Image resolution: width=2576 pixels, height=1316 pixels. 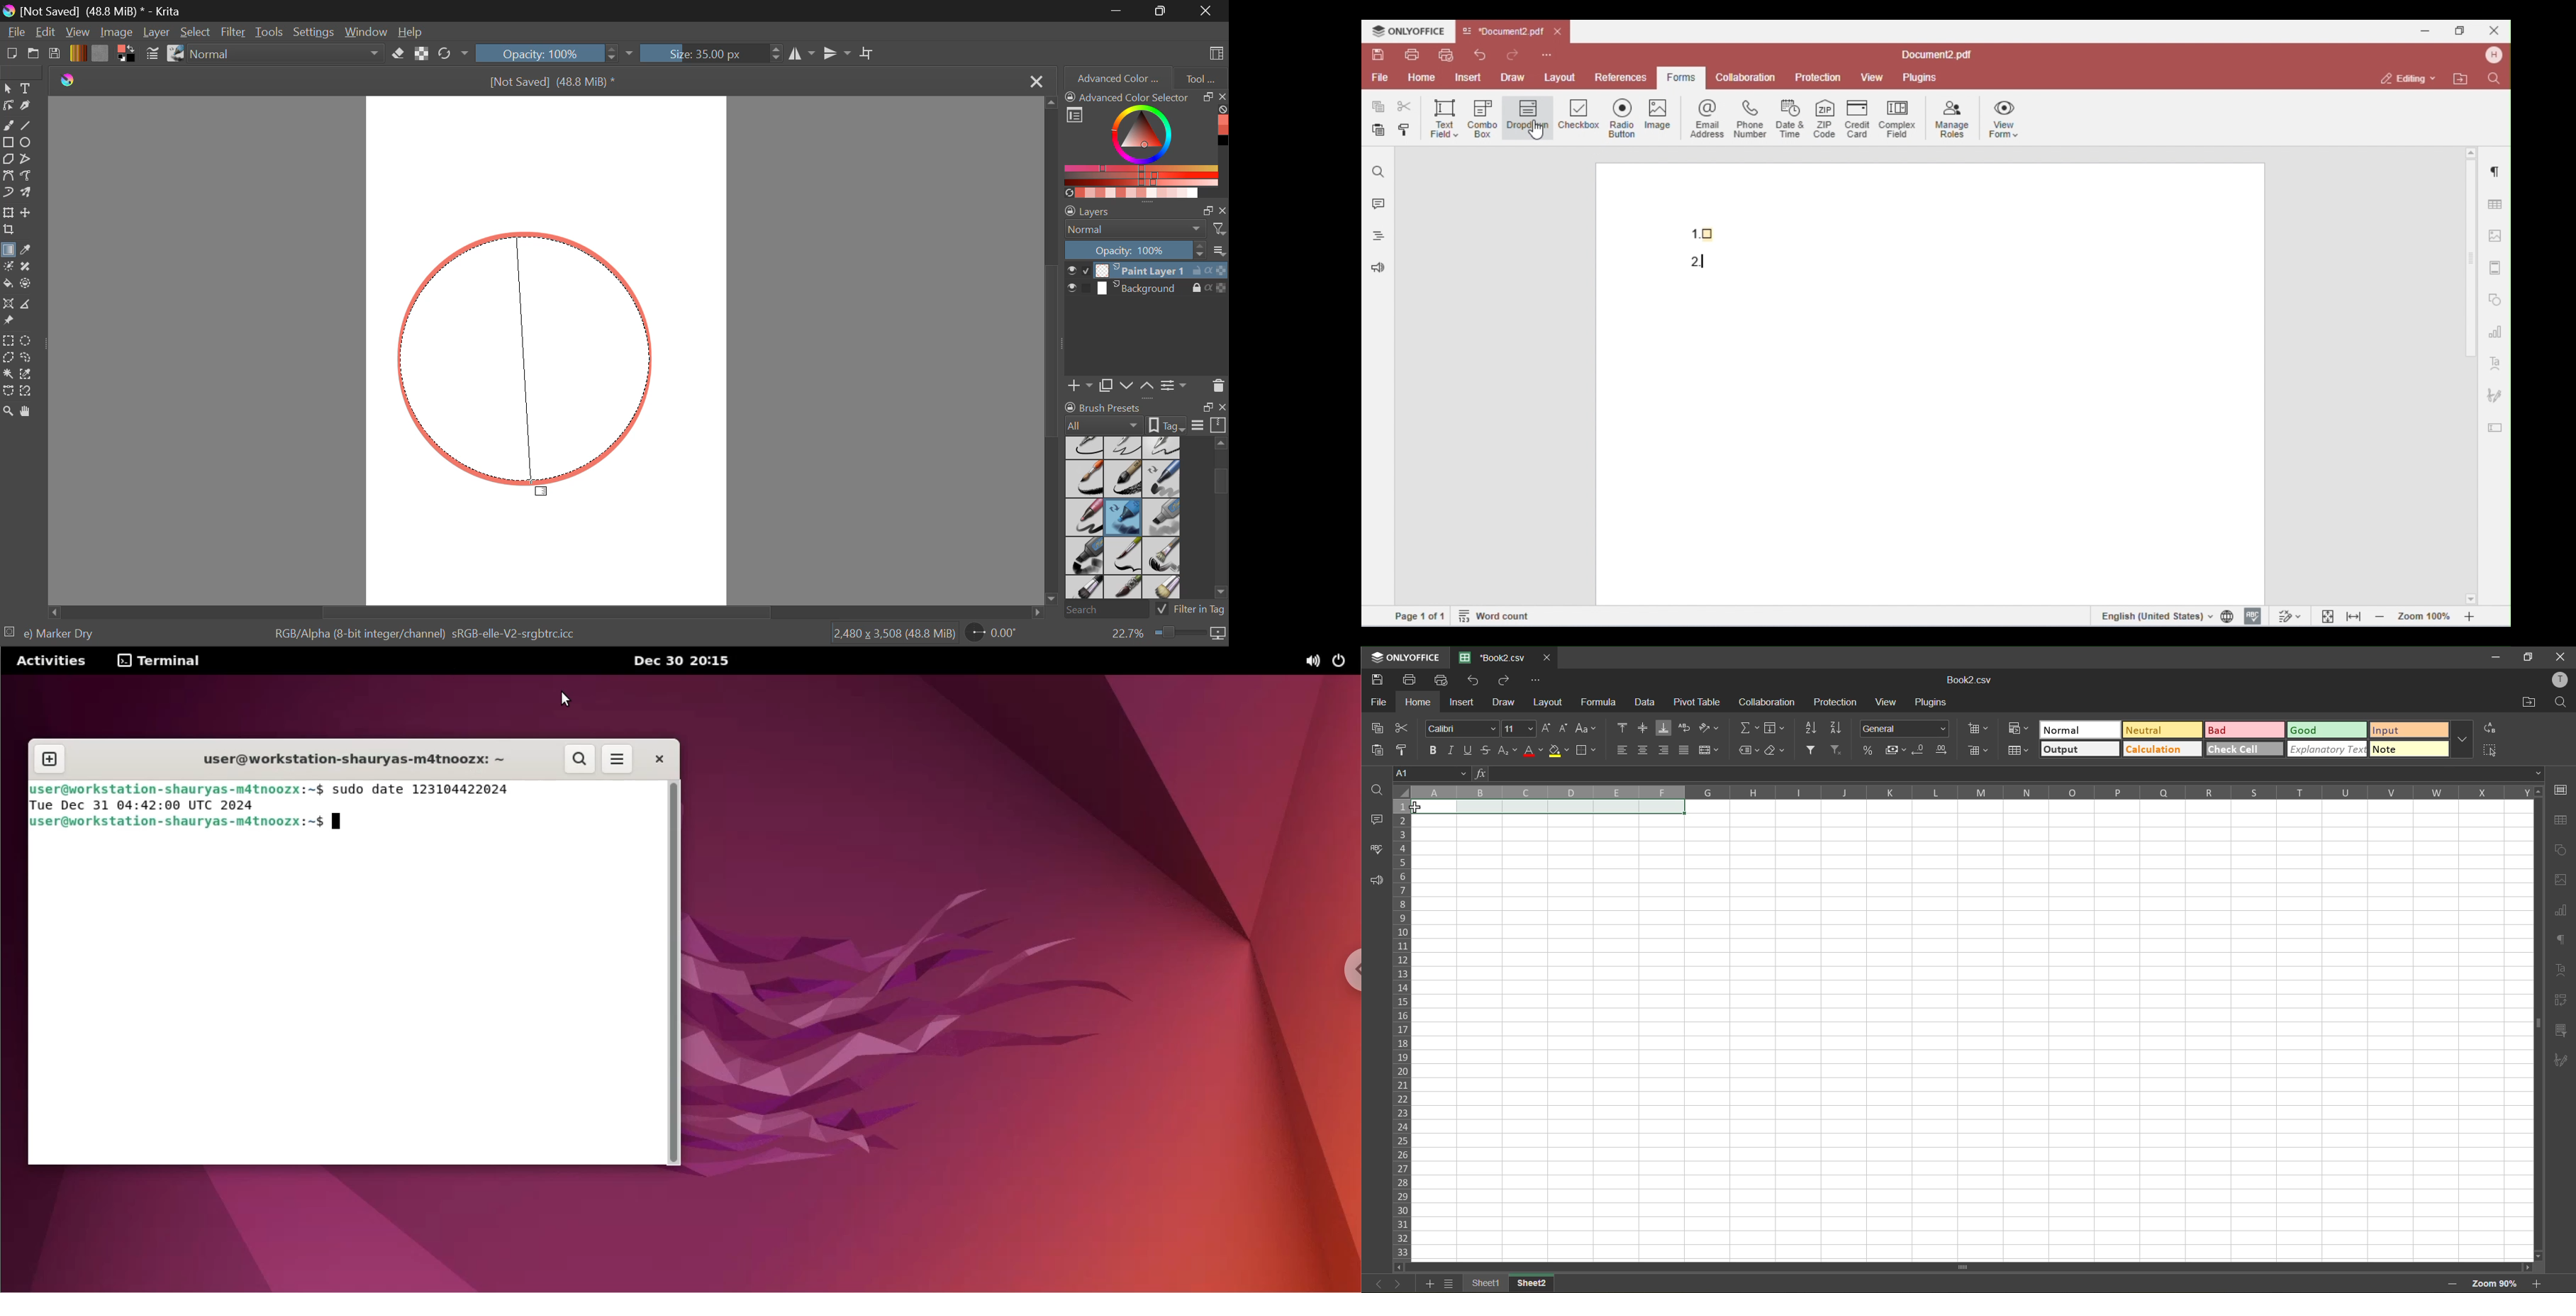 What do you see at coordinates (1841, 752) in the screenshot?
I see `clear filter` at bounding box center [1841, 752].